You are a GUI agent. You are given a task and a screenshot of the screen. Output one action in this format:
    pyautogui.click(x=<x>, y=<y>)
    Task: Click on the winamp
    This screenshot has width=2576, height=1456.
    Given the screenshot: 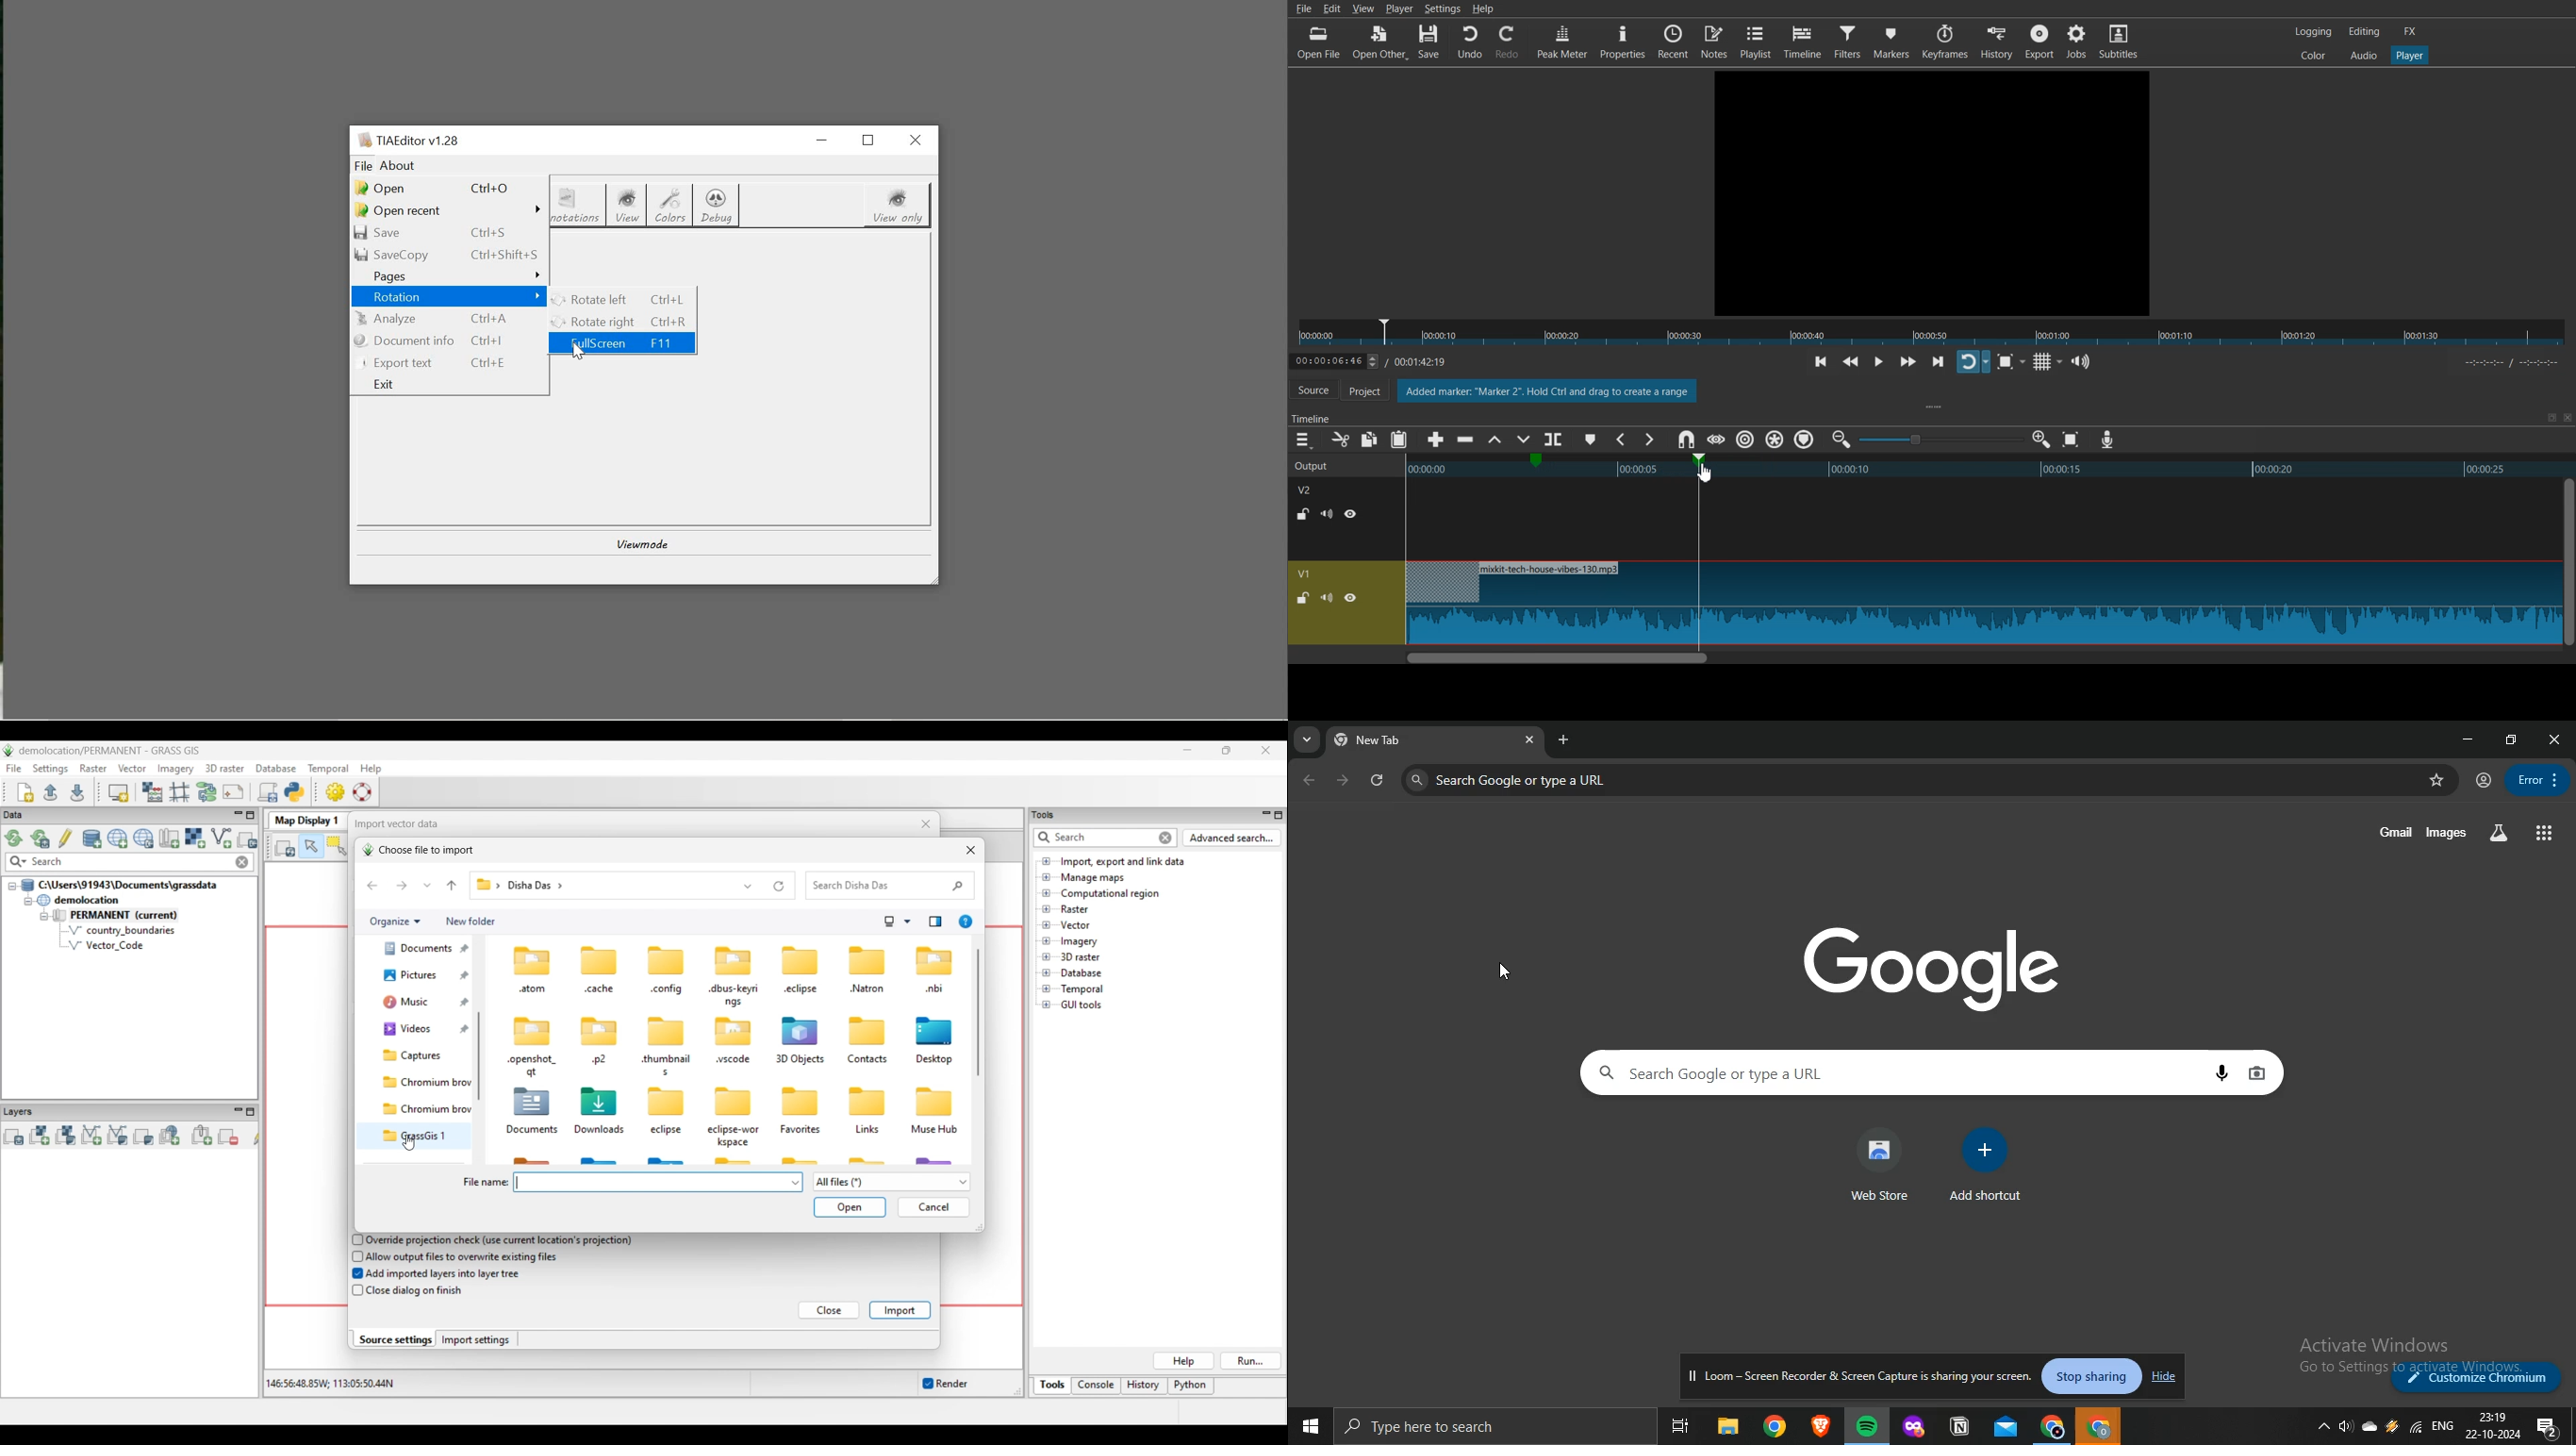 What is the action you would take?
    pyautogui.click(x=2391, y=1426)
    